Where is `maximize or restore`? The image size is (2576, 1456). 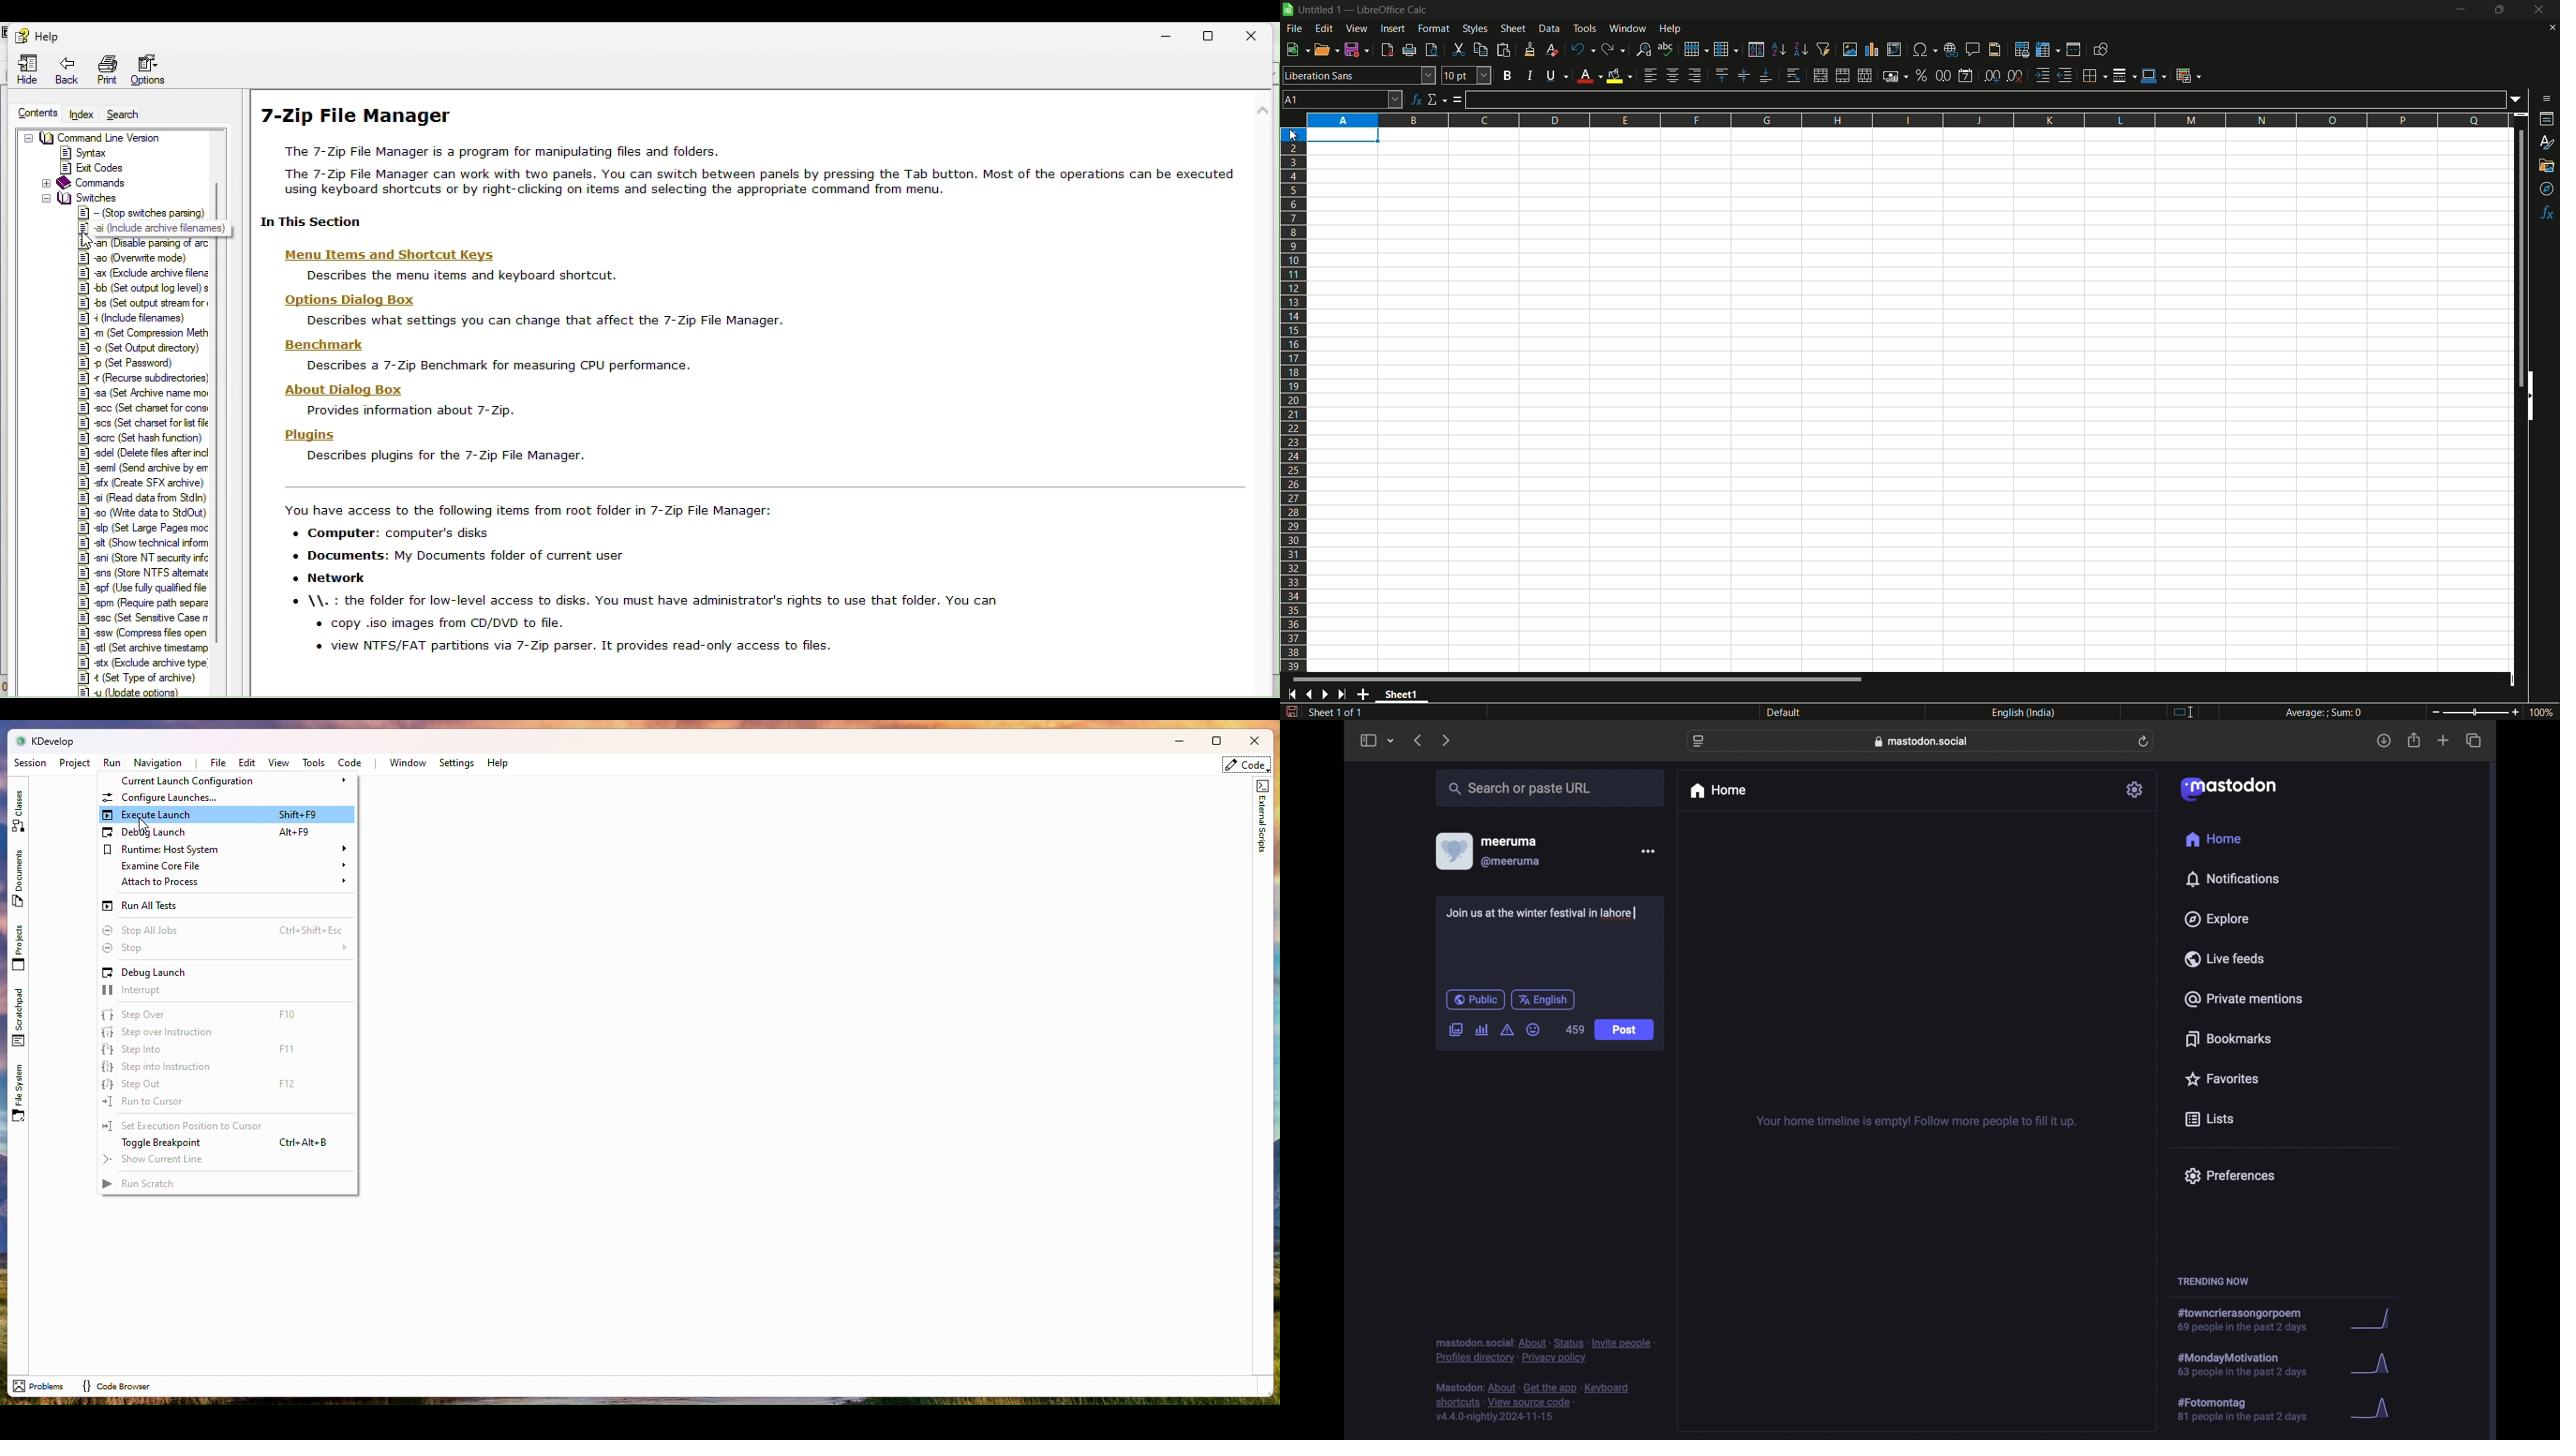
maximize or restore is located at coordinates (2499, 10).